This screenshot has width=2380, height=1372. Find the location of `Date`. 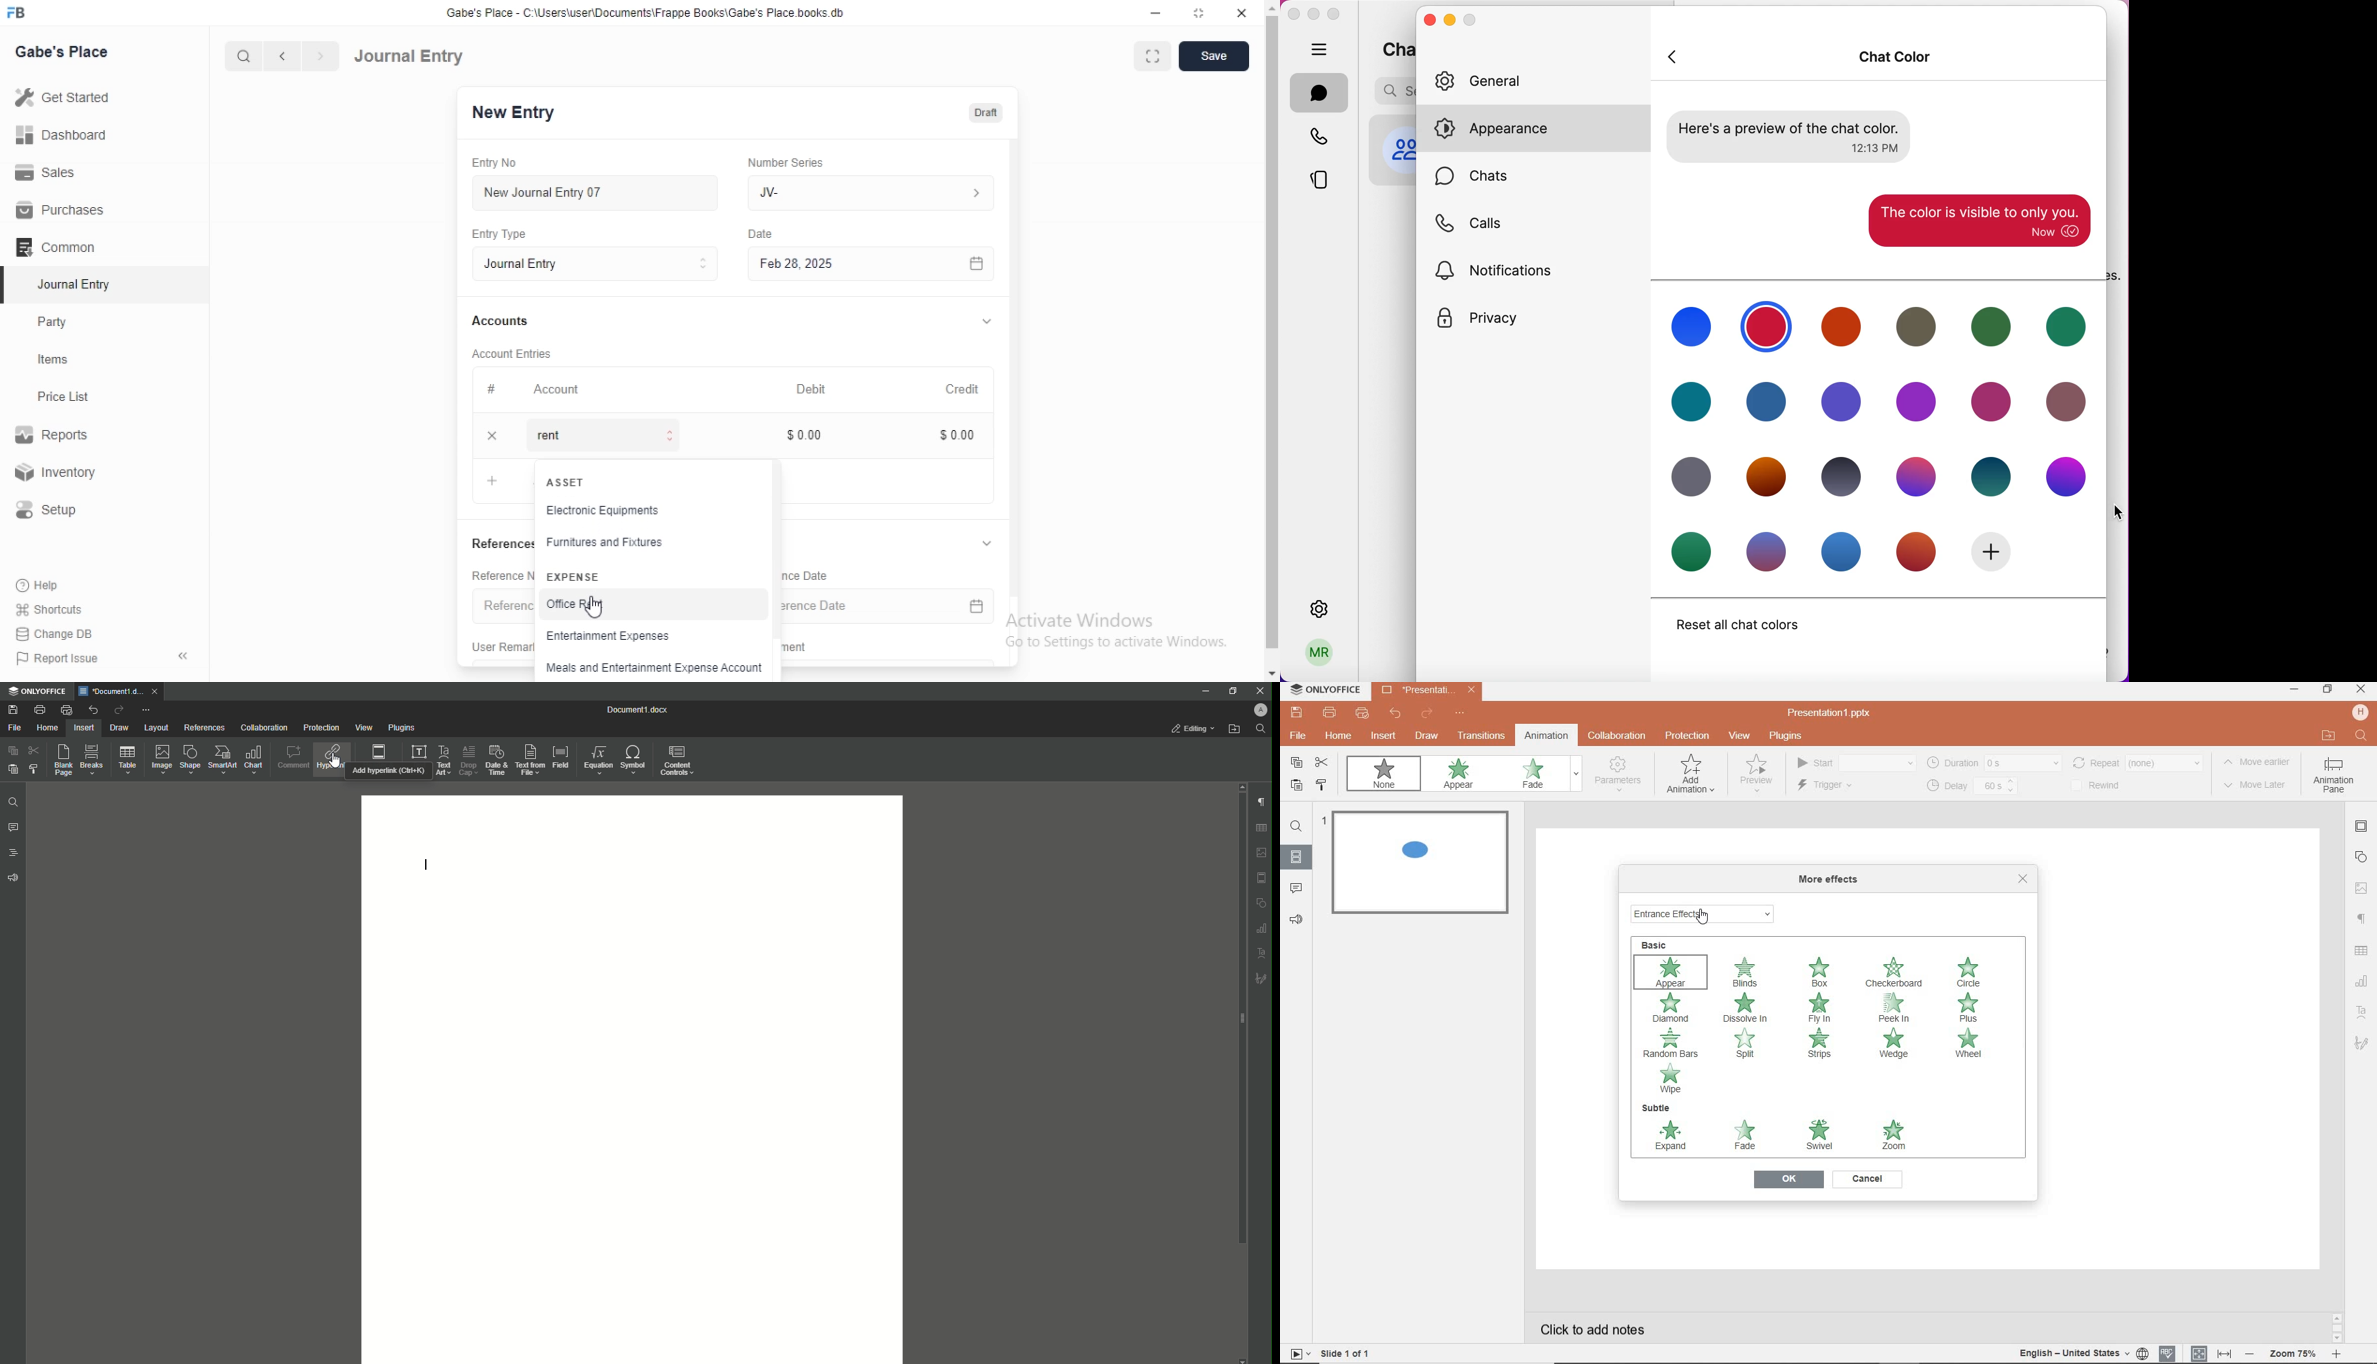

Date is located at coordinates (765, 233).